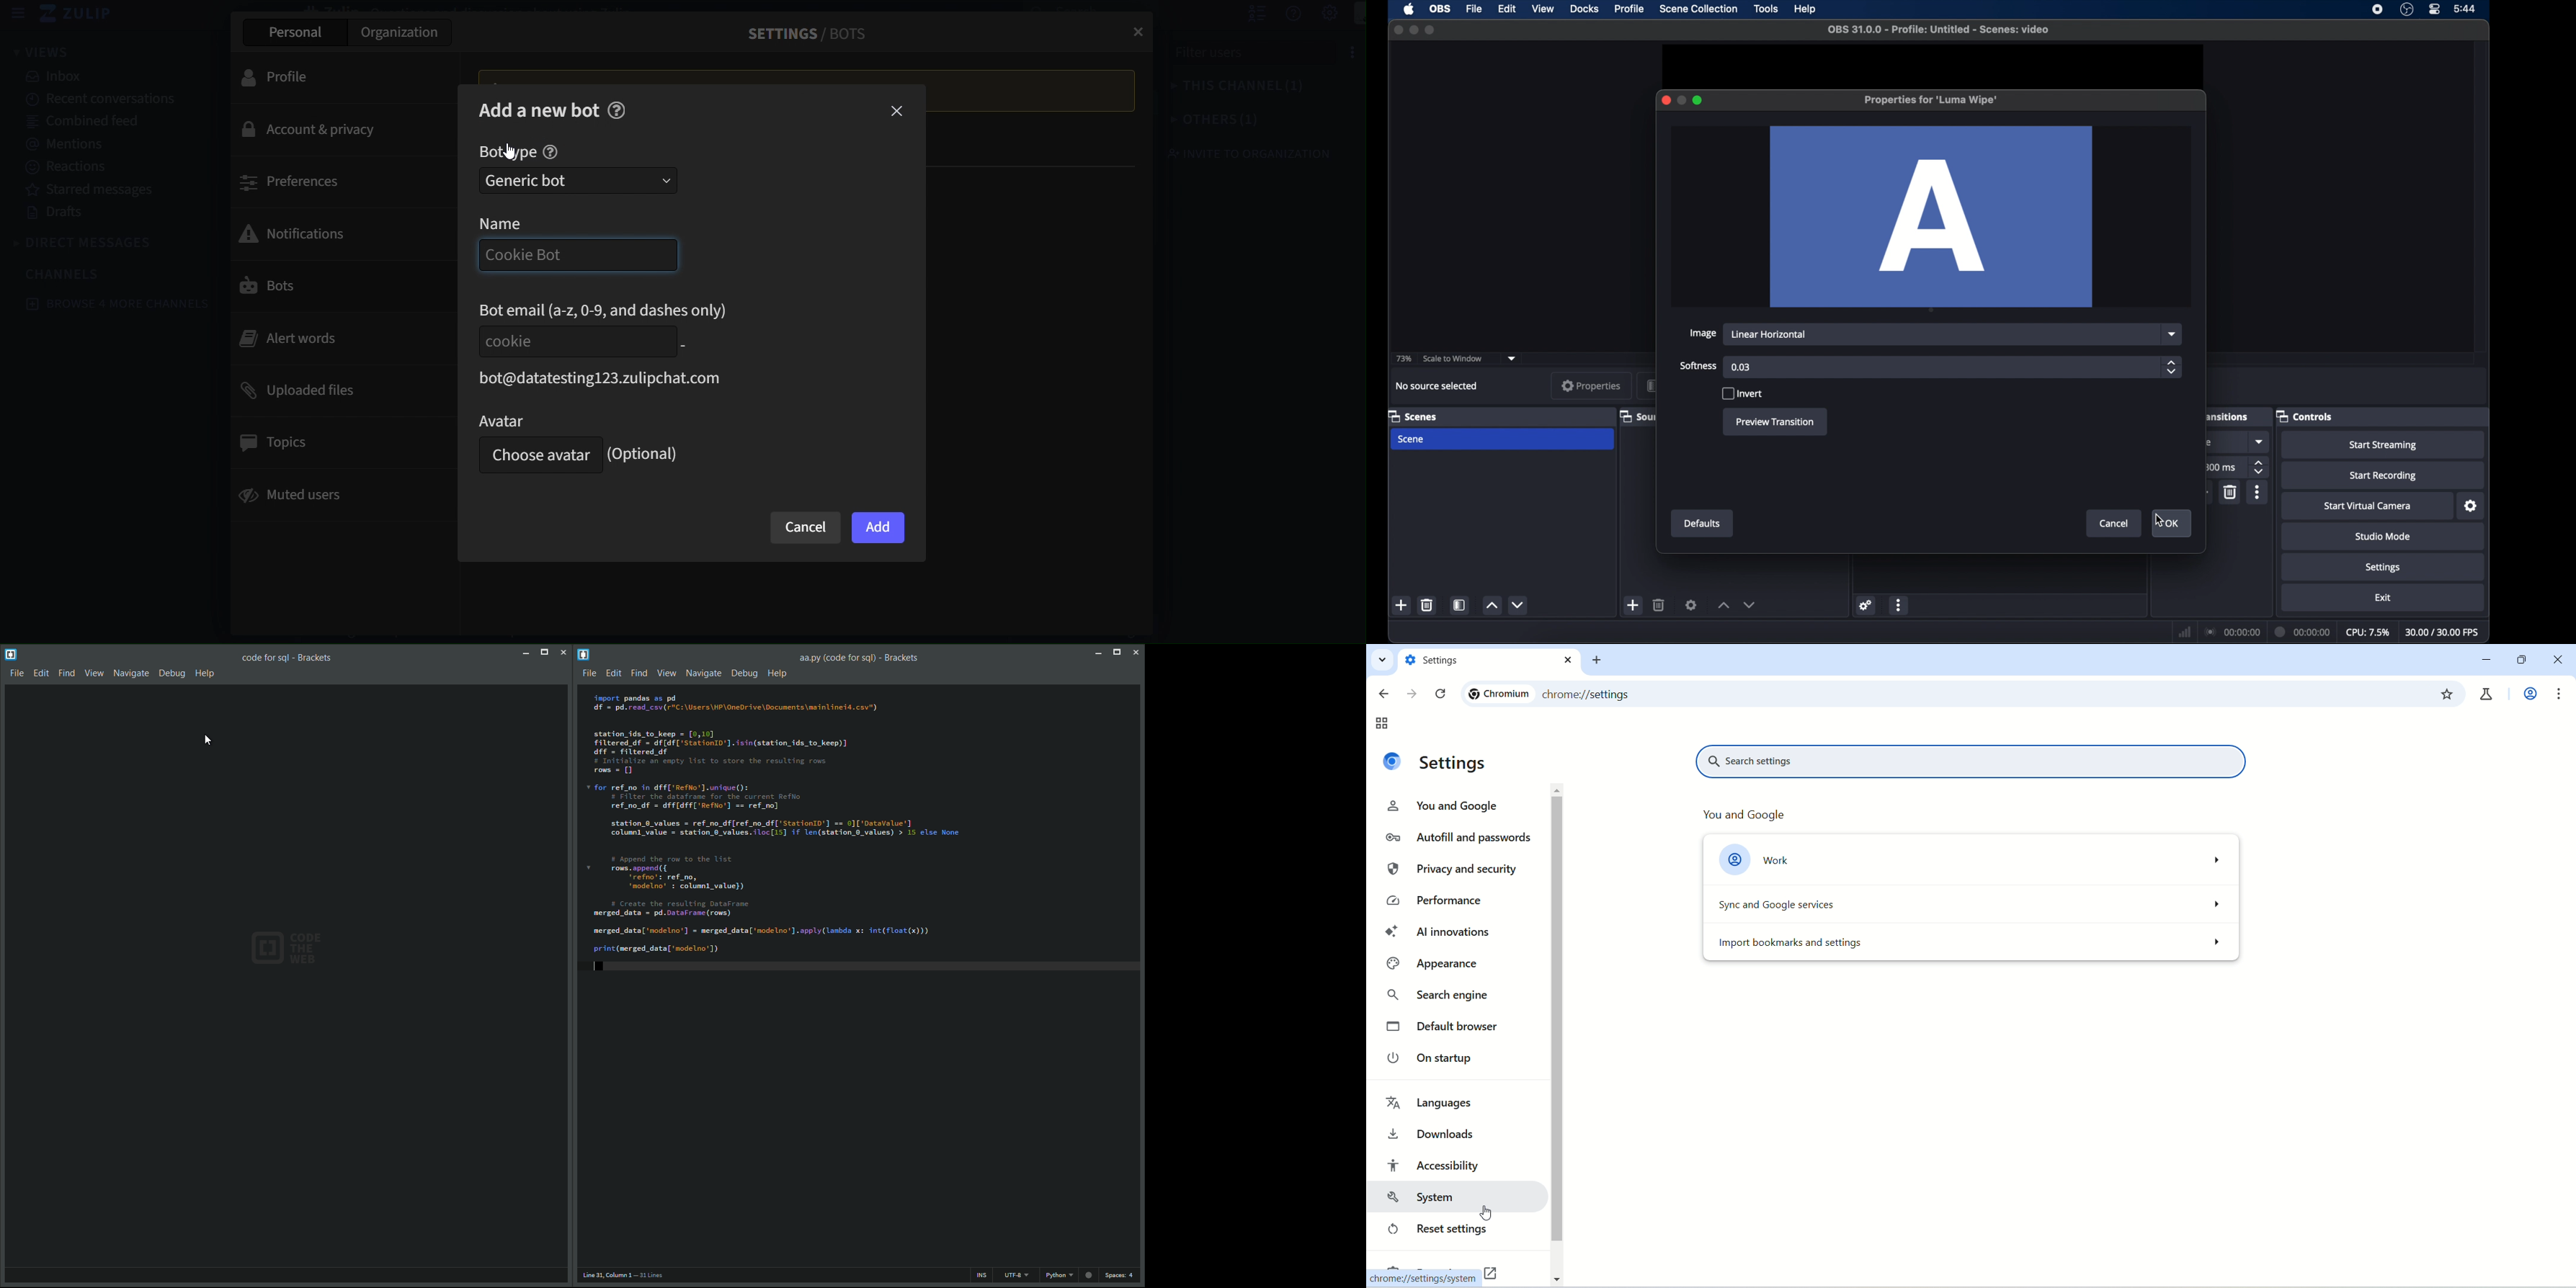  I want to click on muted users, so click(337, 493).